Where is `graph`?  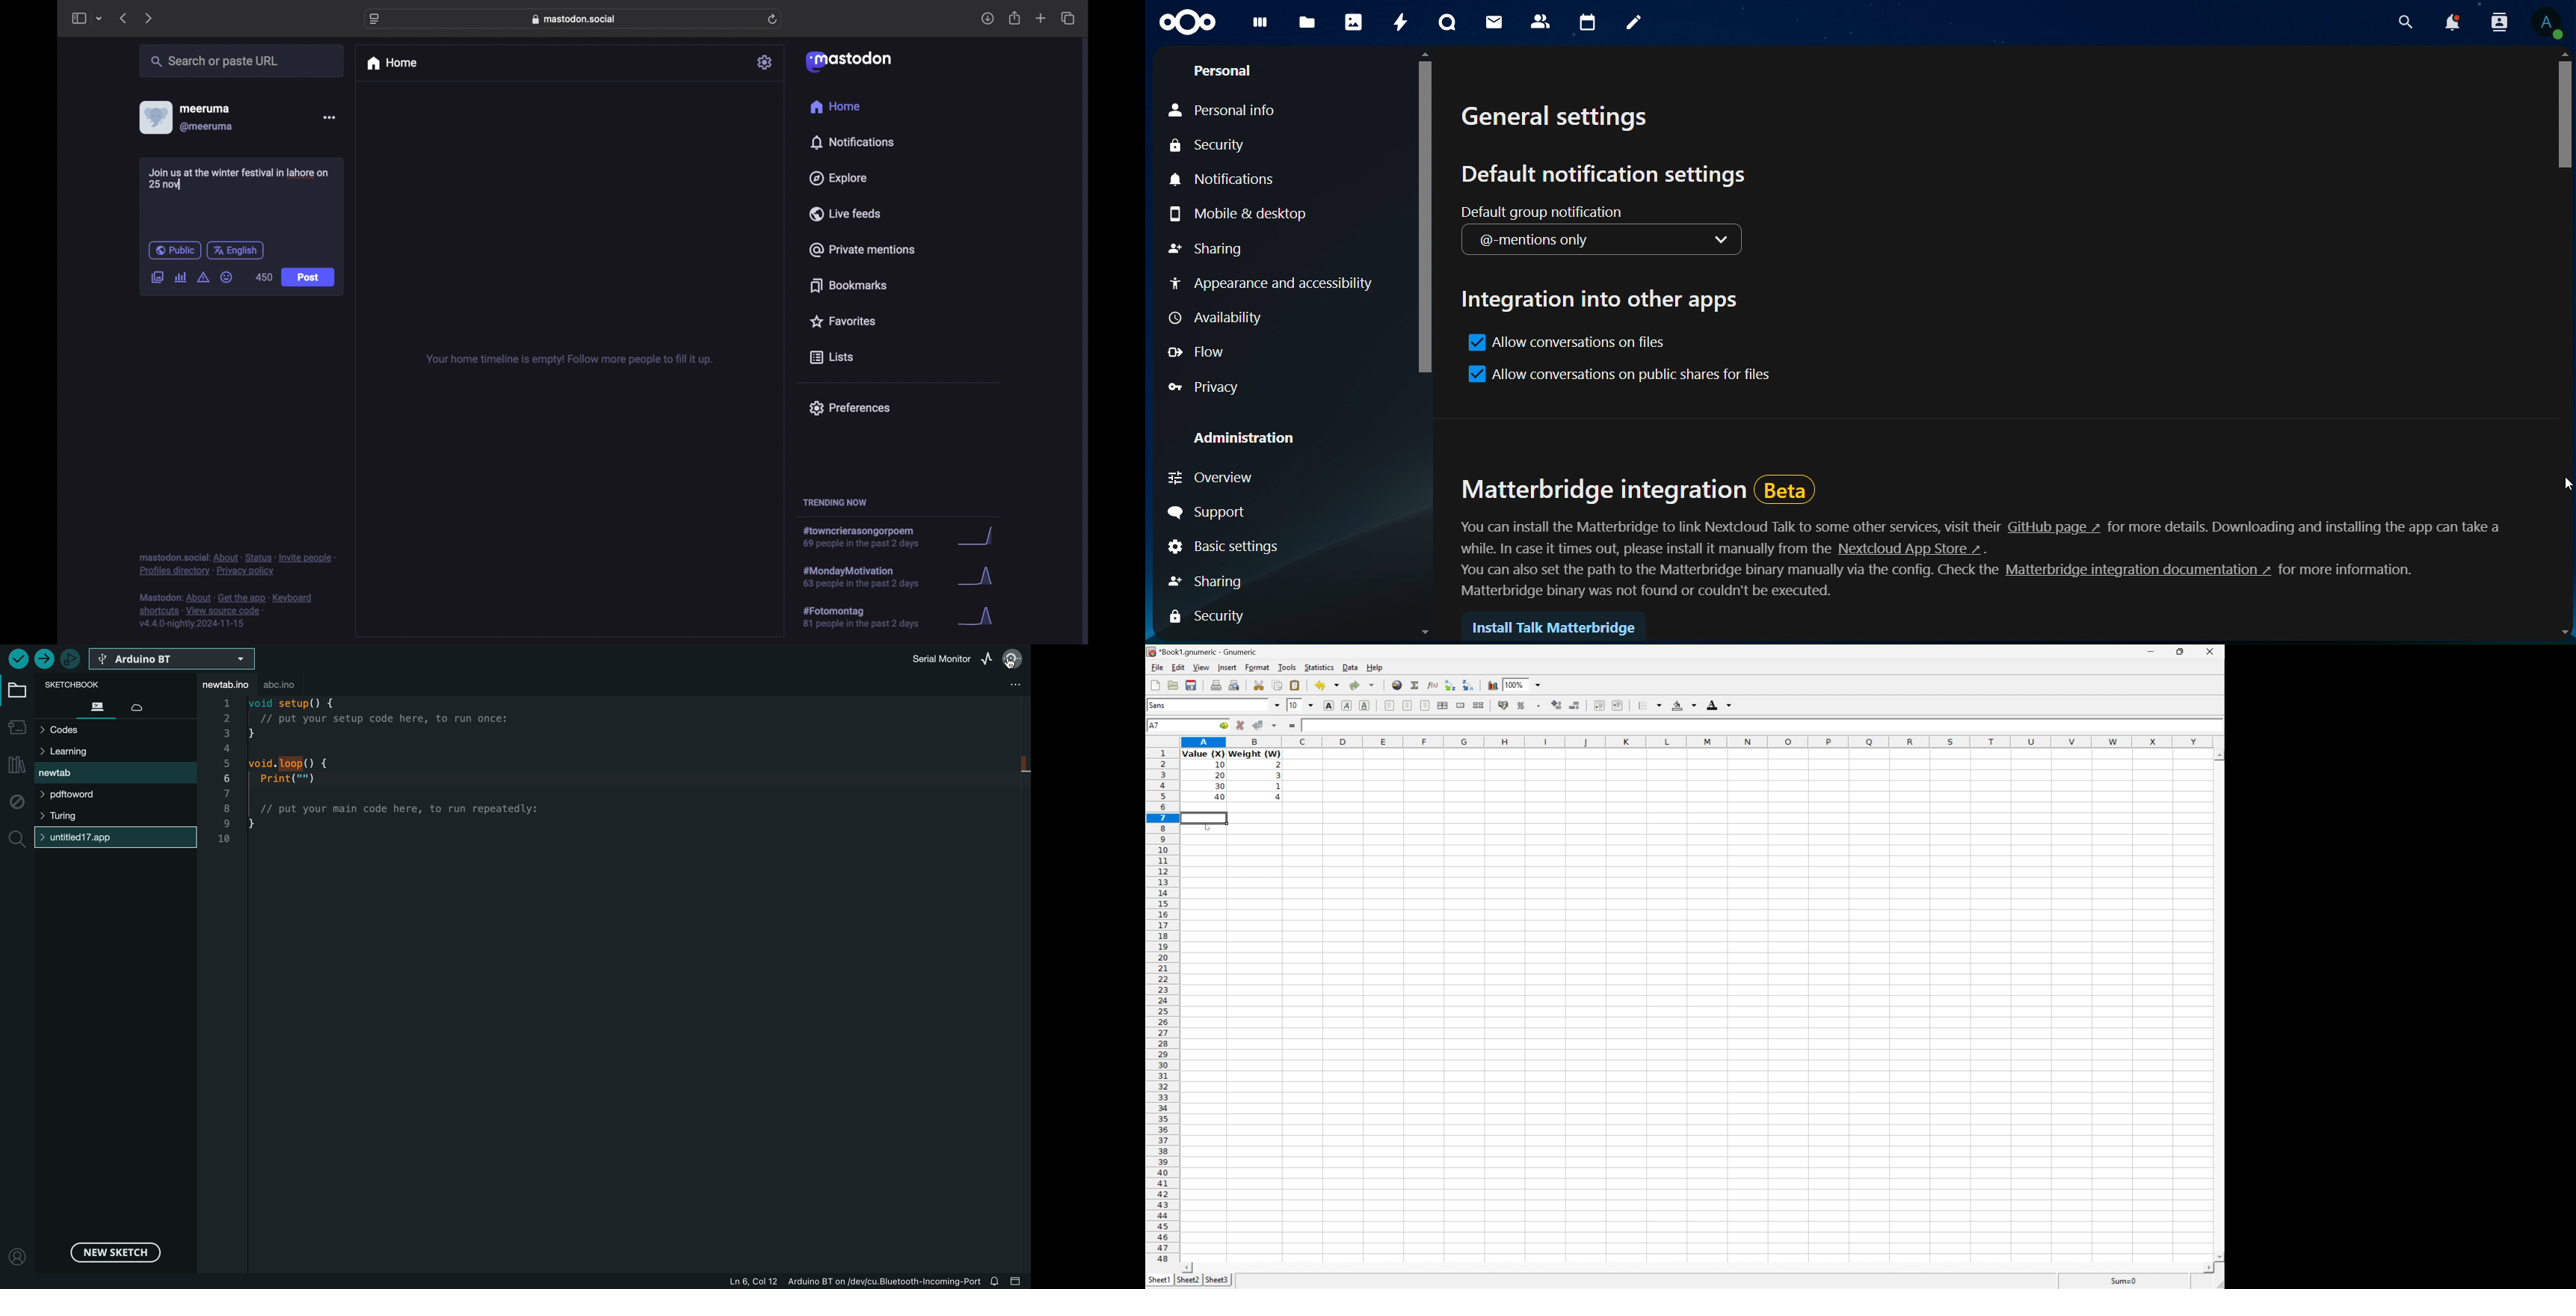
graph is located at coordinates (979, 579).